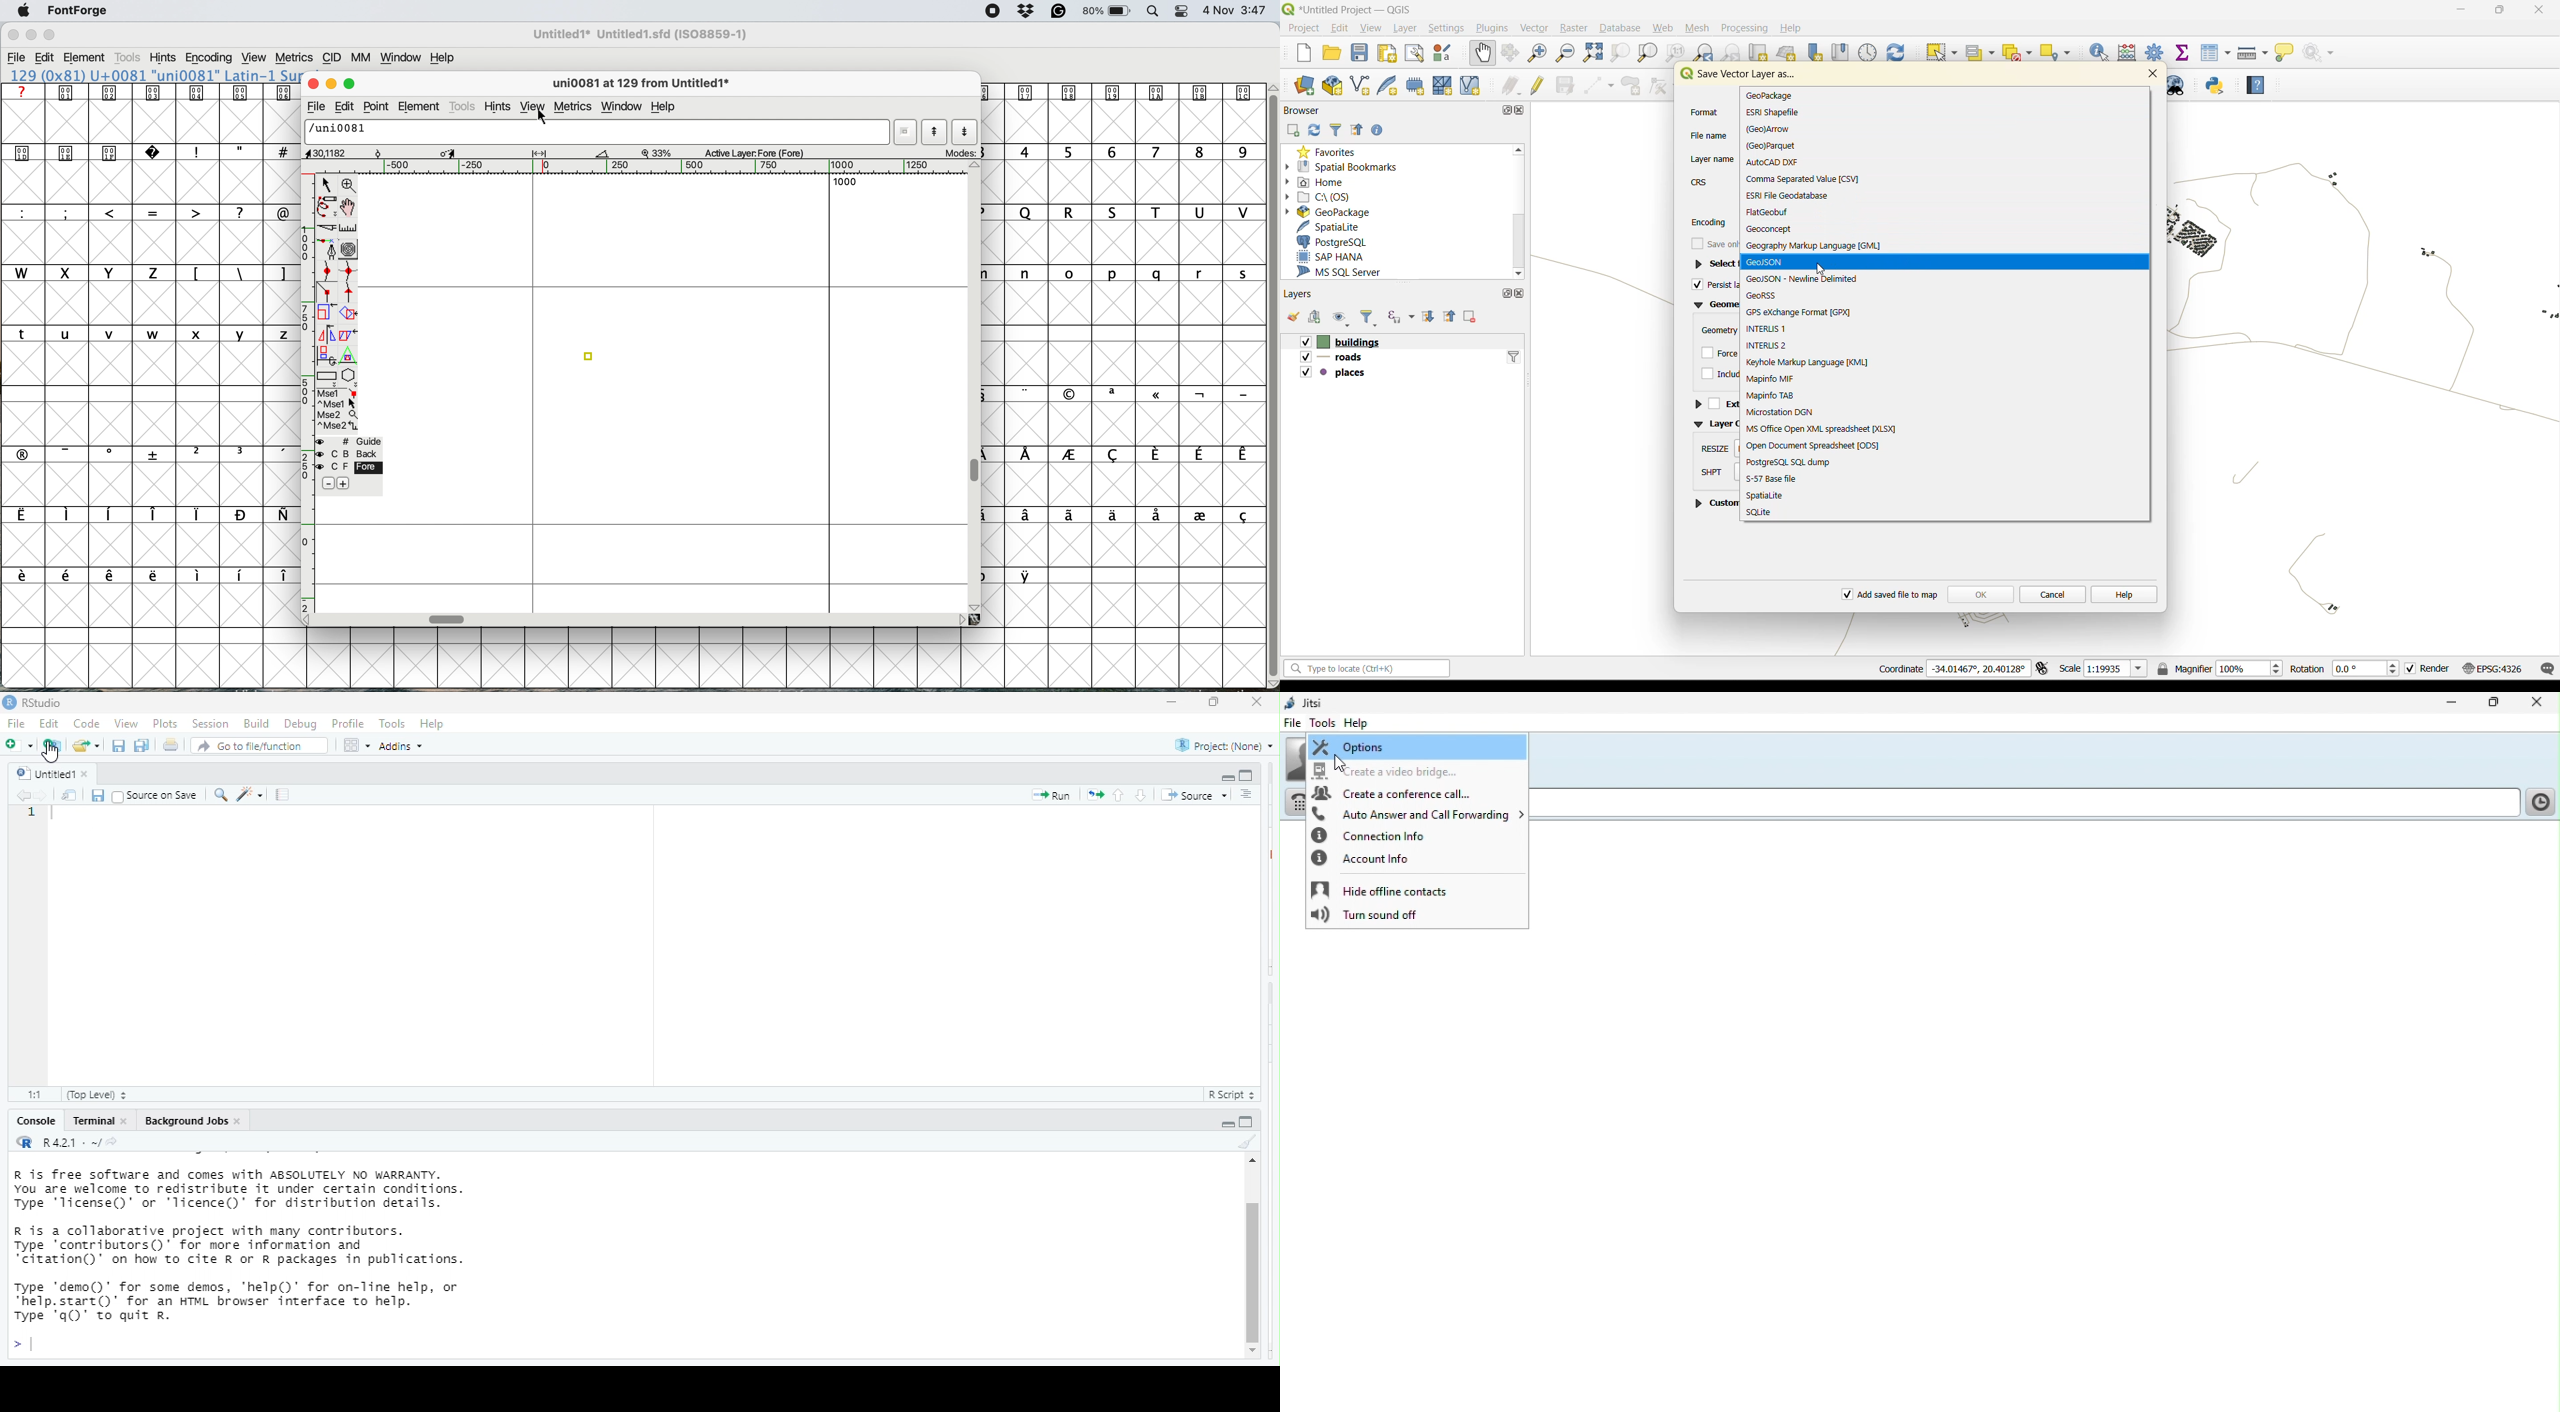 This screenshot has width=2576, height=1428. I want to click on Rstudio, so click(43, 702).